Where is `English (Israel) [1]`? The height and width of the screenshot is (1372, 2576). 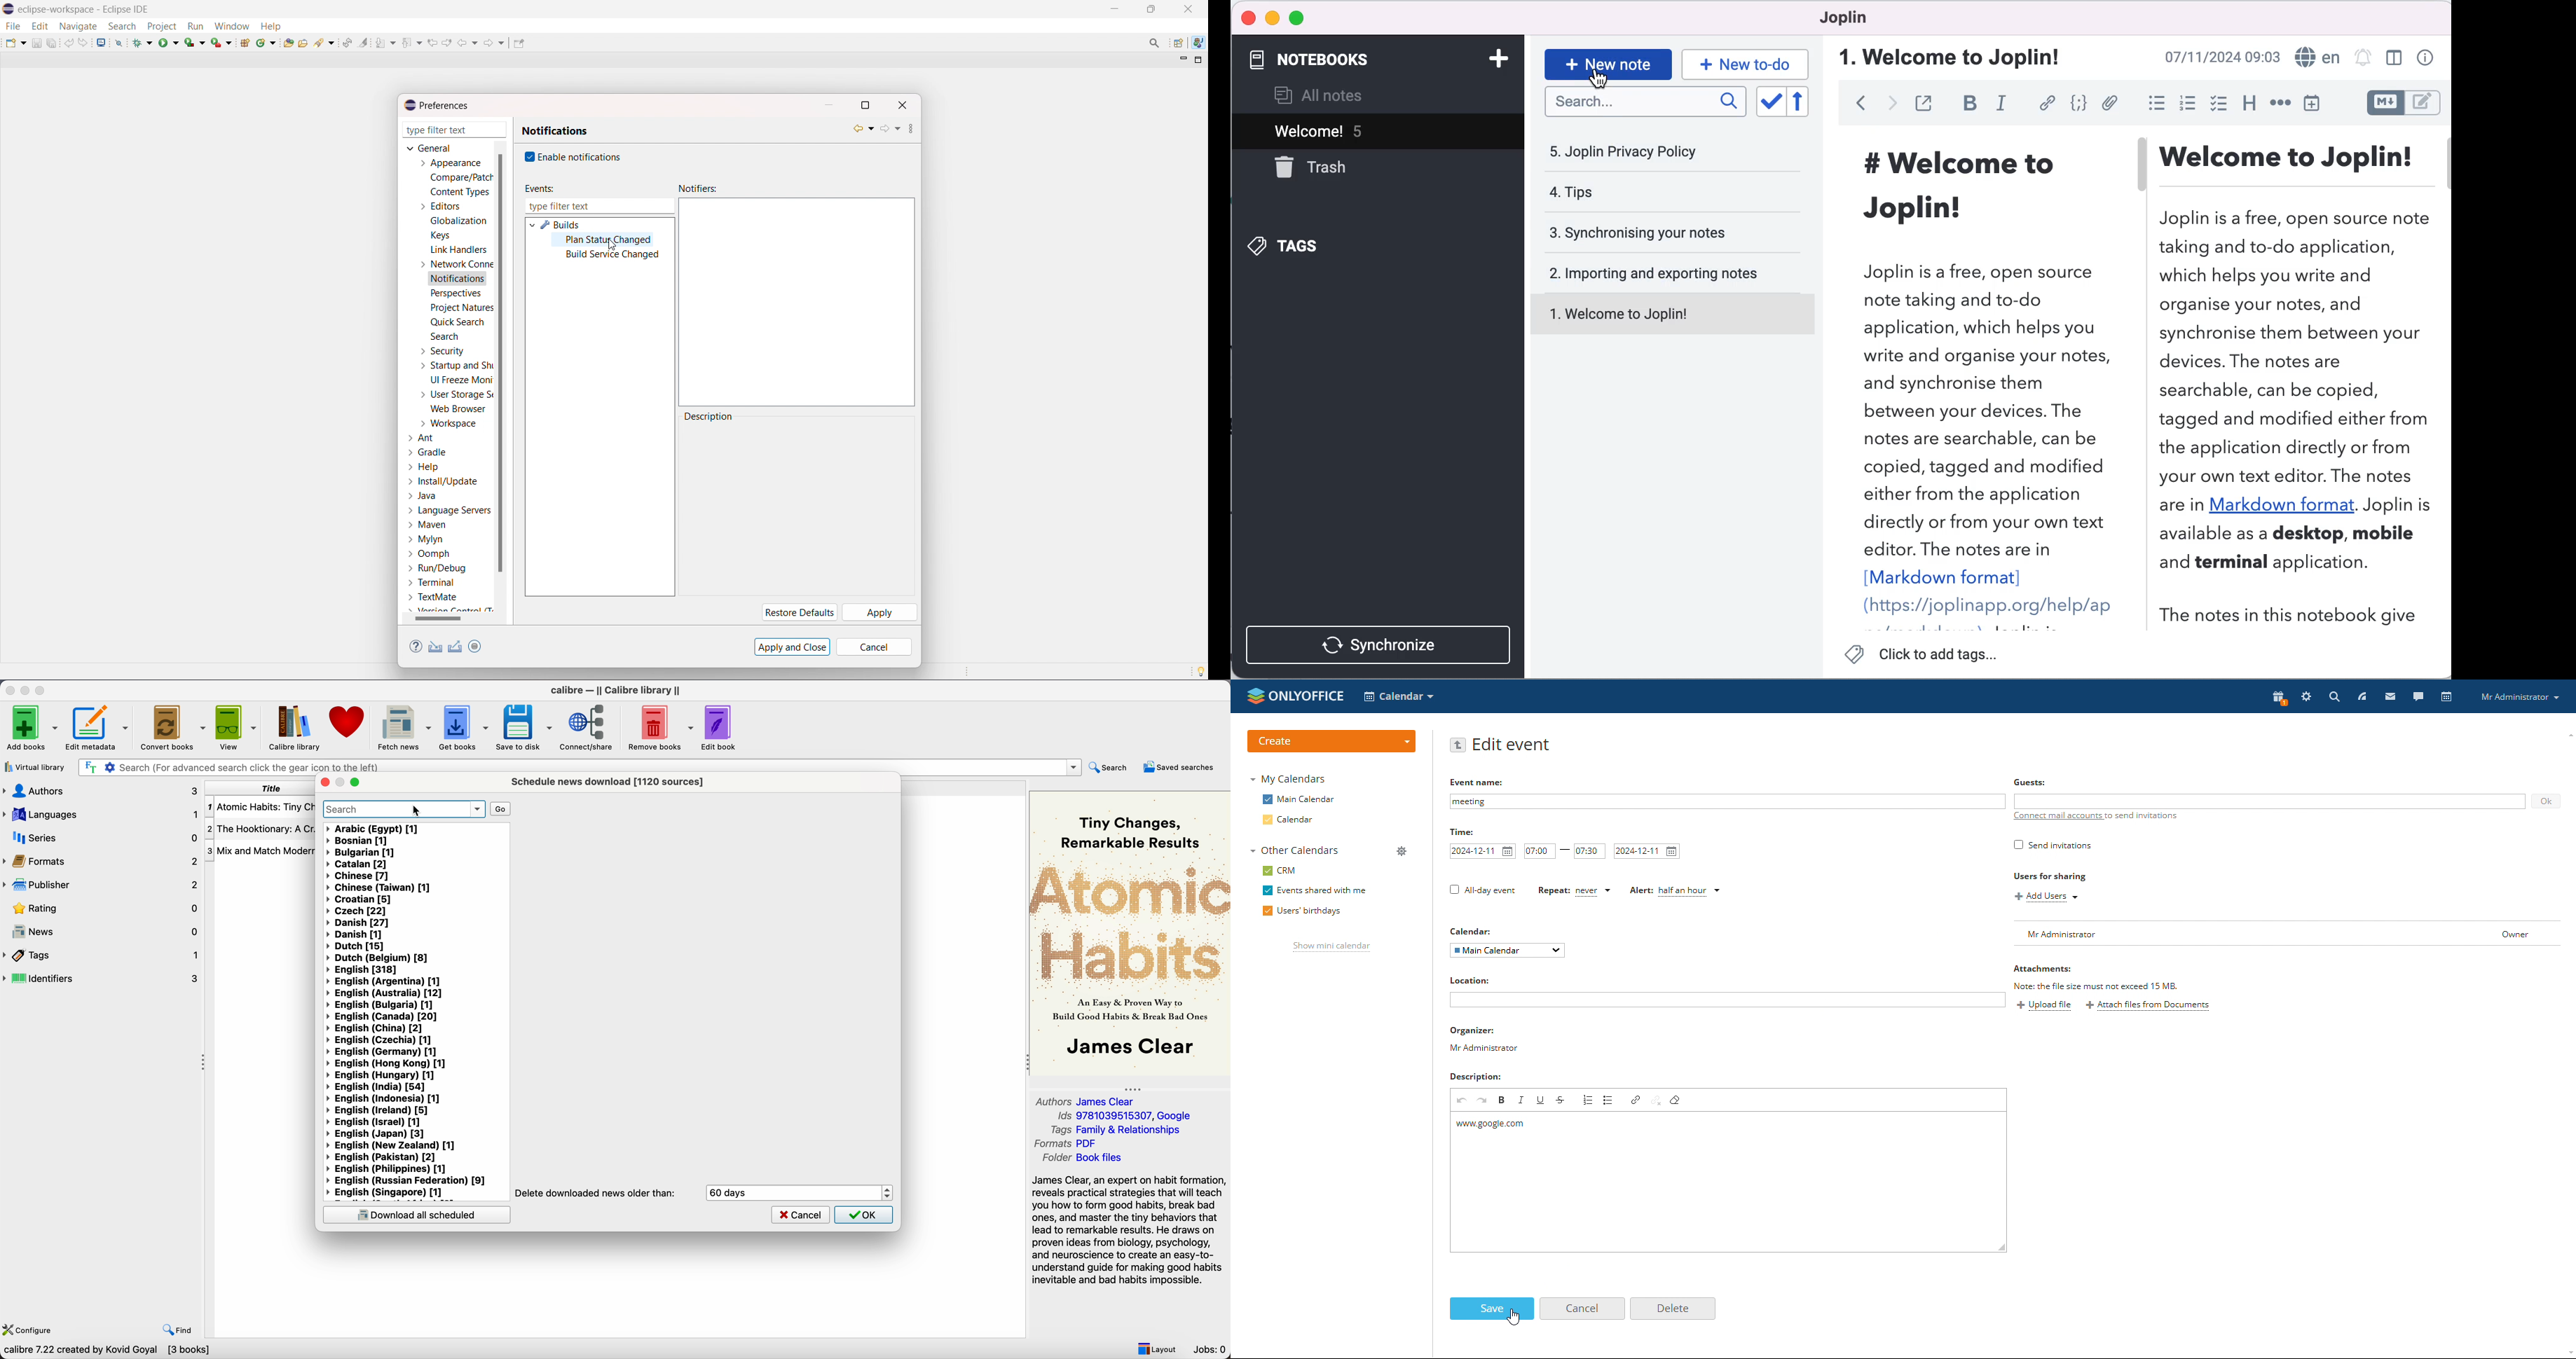 English (Israel) [1] is located at coordinates (373, 1122).